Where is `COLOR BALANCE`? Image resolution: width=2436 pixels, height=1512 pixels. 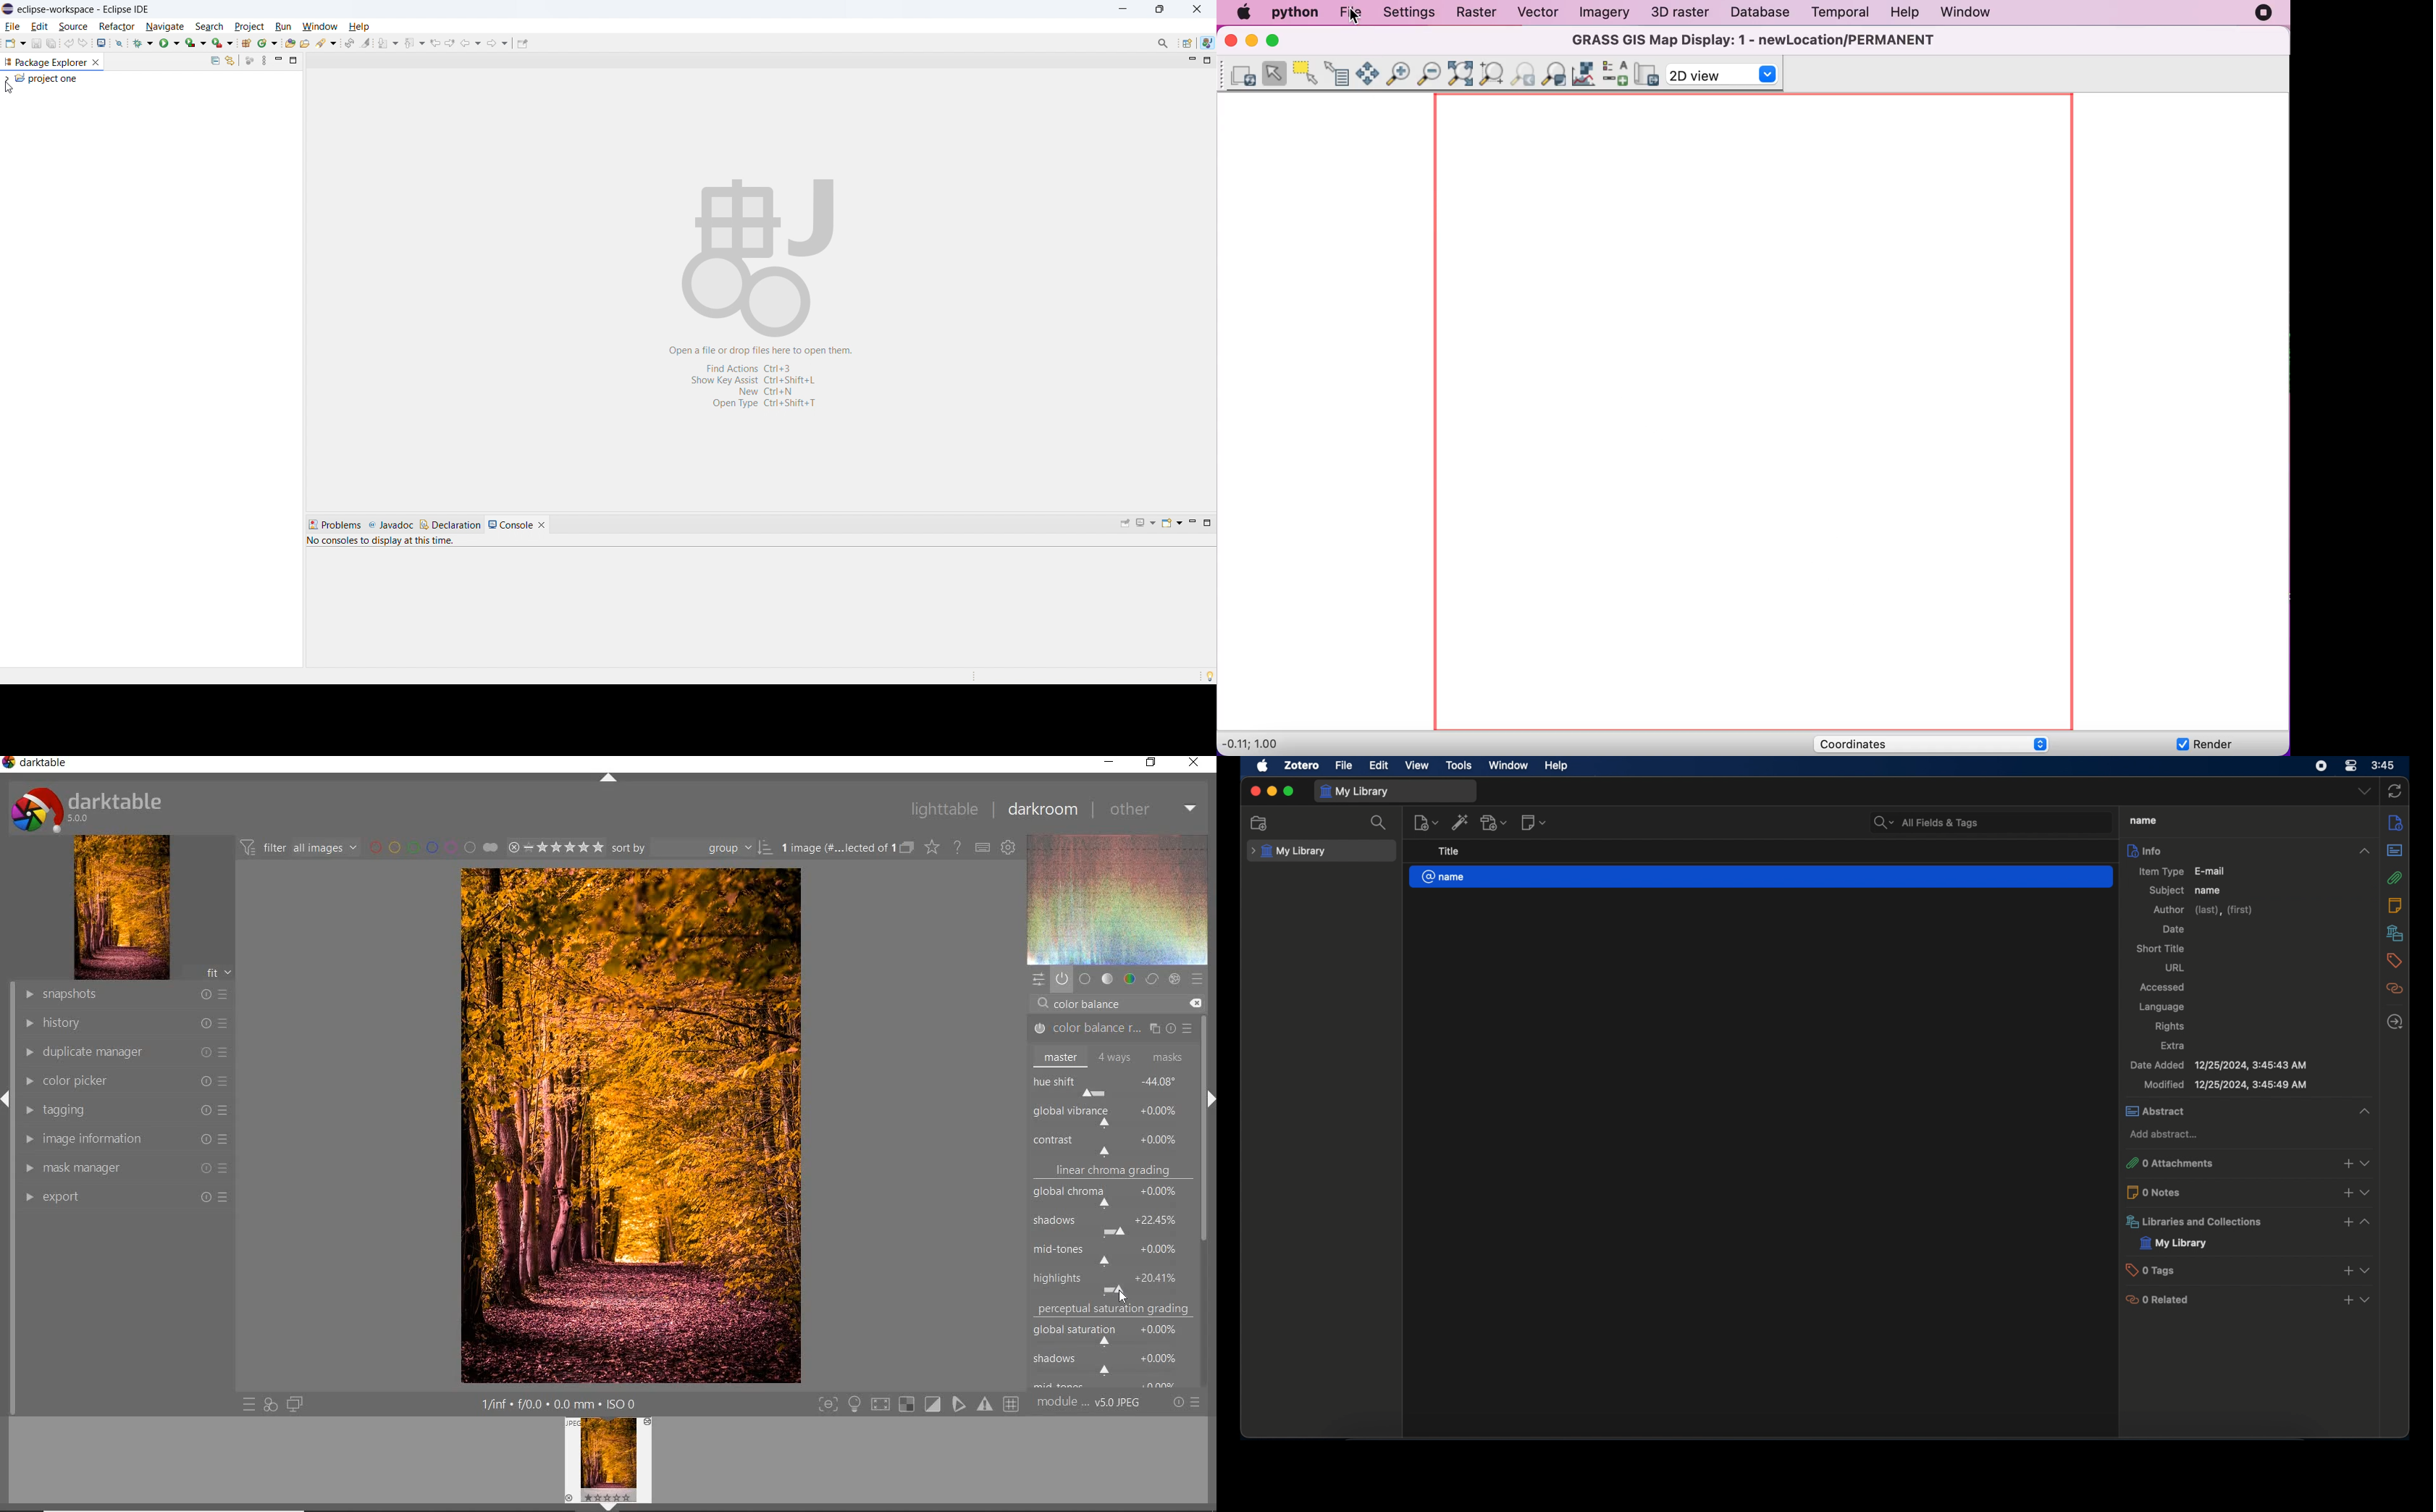
COLOR BALANCE is located at coordinates (1091, 1004).